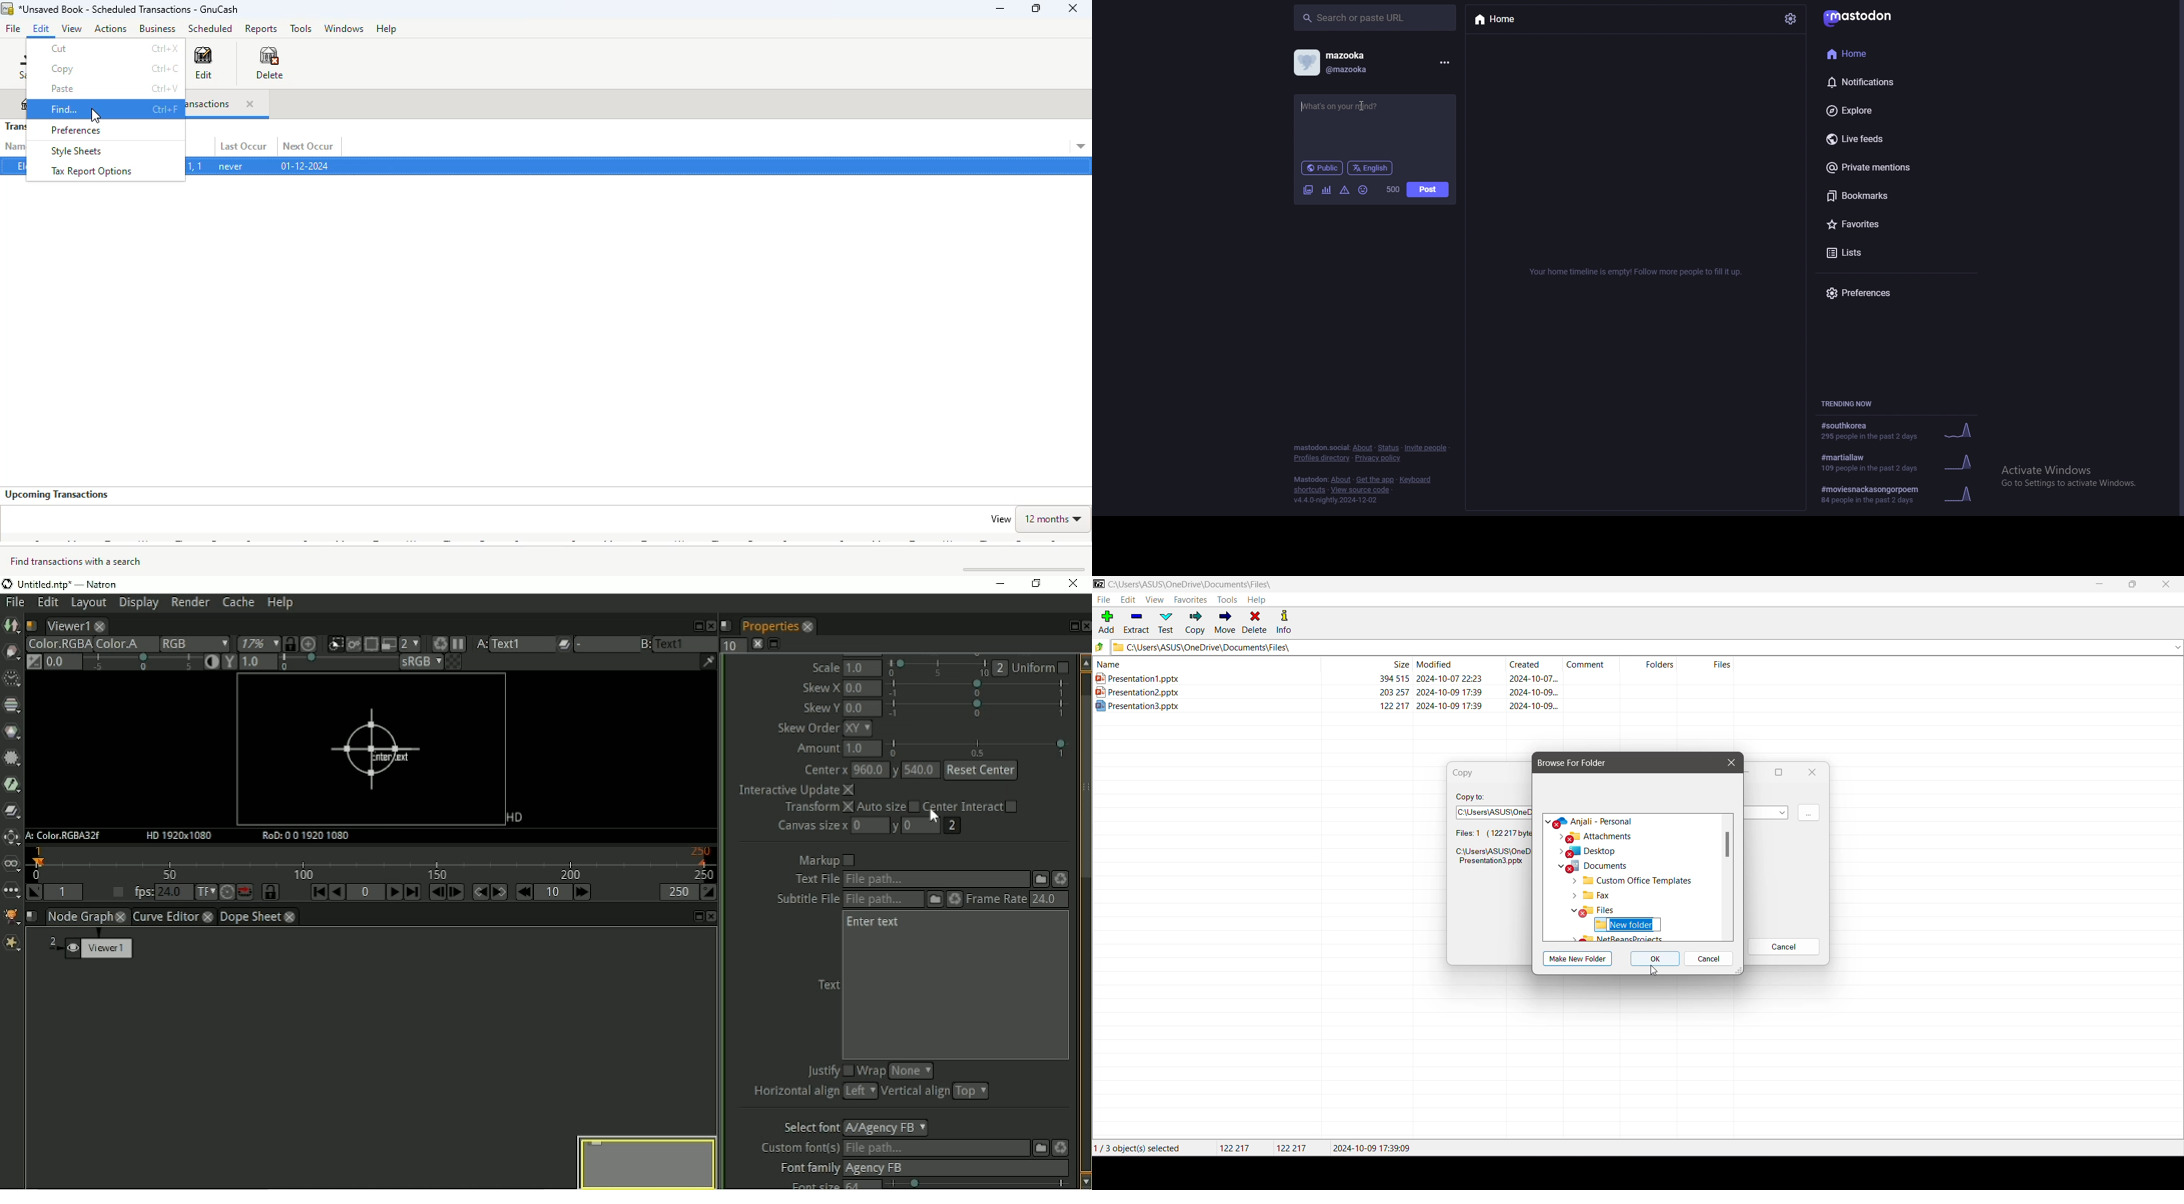  I want to click on profiles directory, so click(1322, 459).